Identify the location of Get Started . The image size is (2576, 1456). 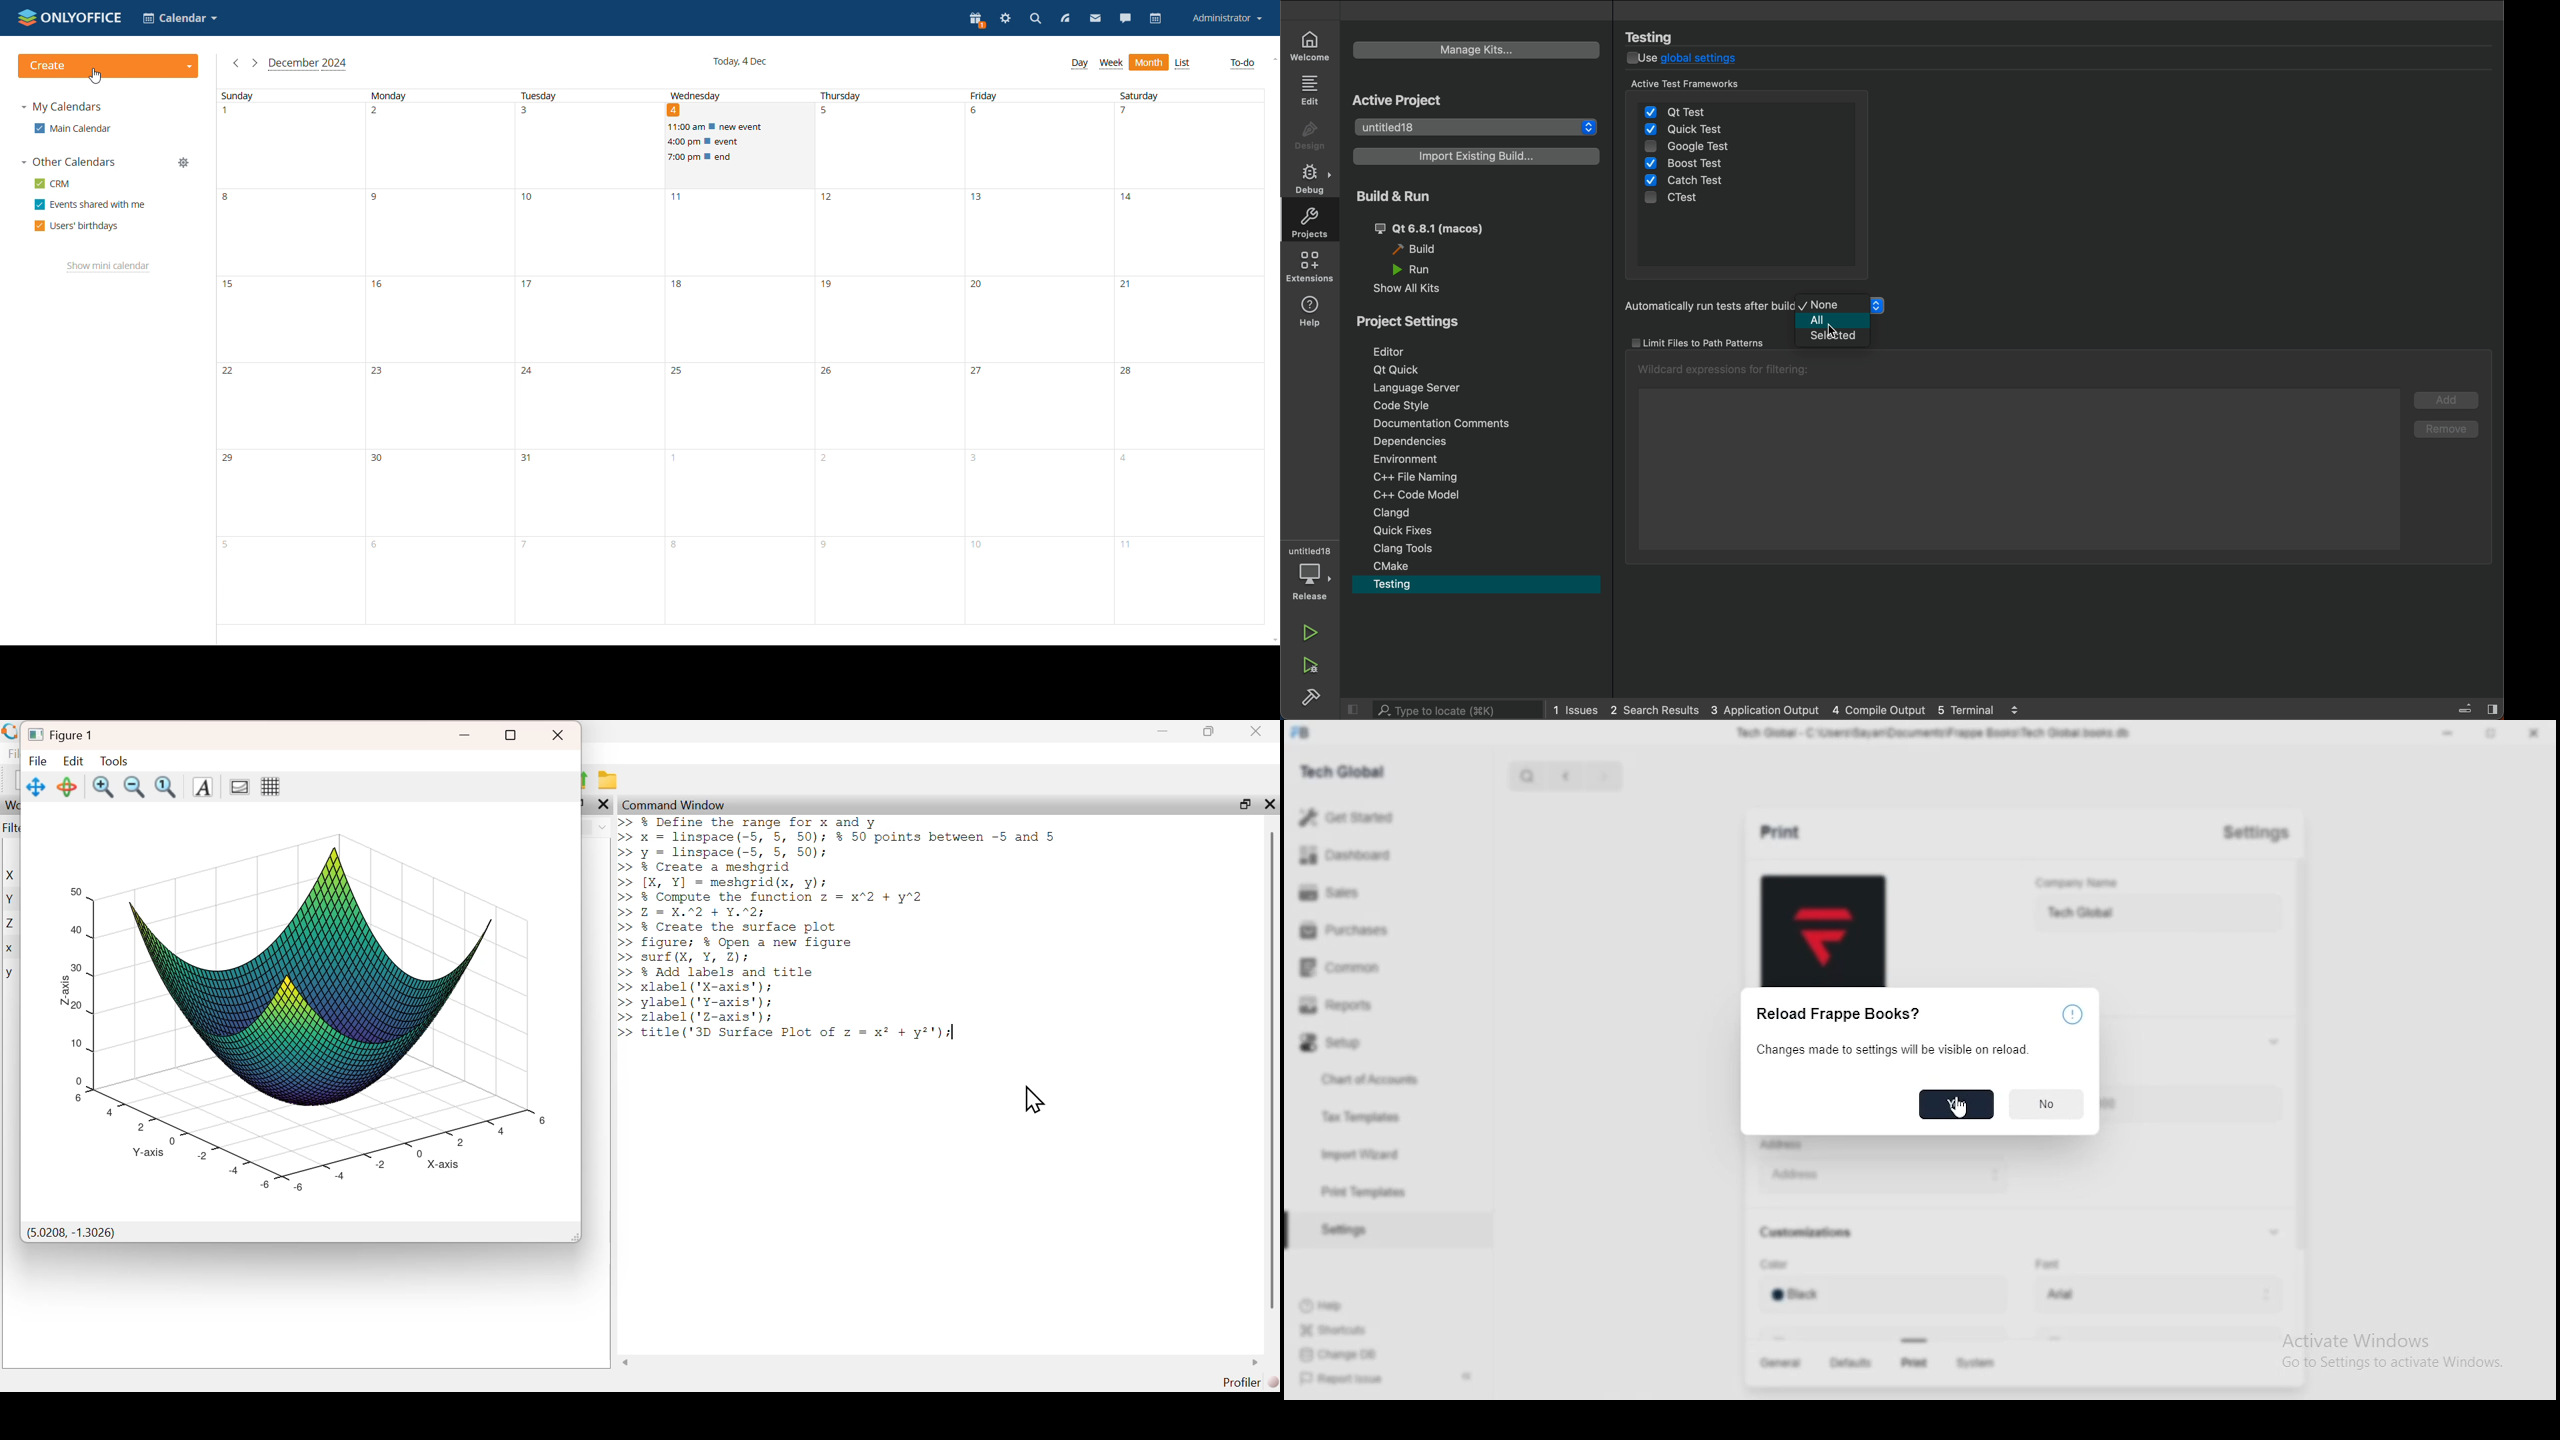
(1371, 817).